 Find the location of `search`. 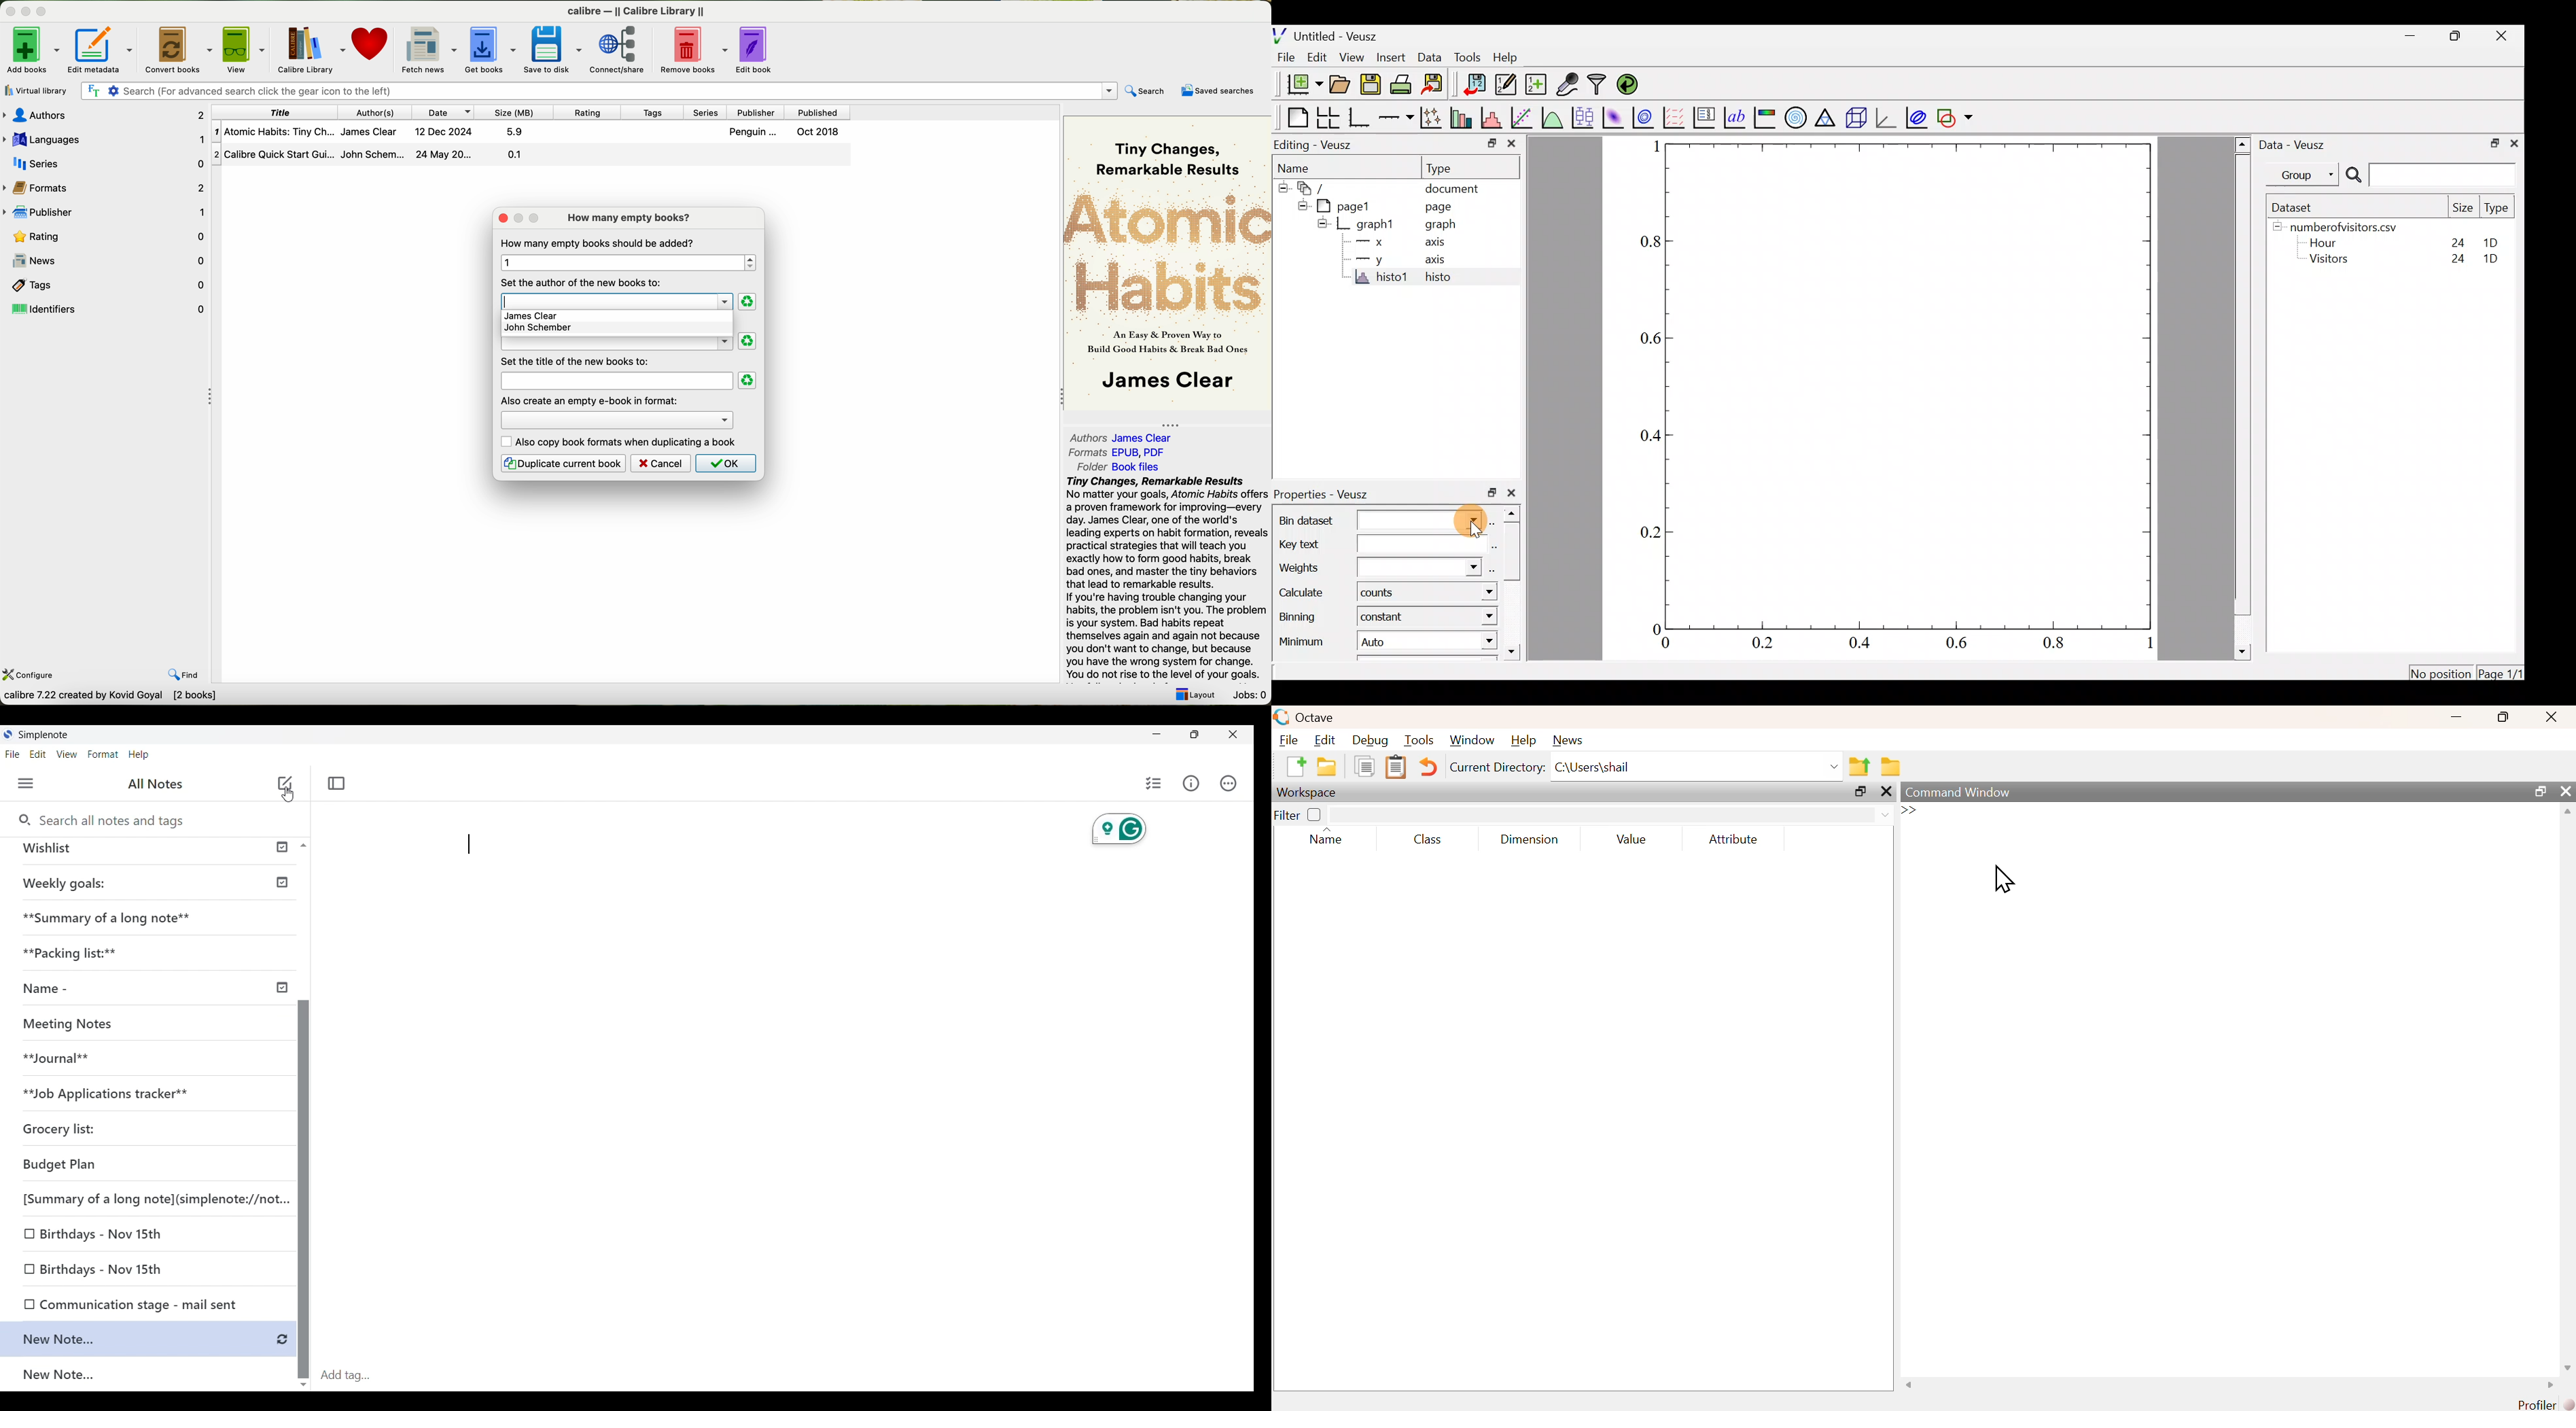

search is located at coordinates (1147, 90).